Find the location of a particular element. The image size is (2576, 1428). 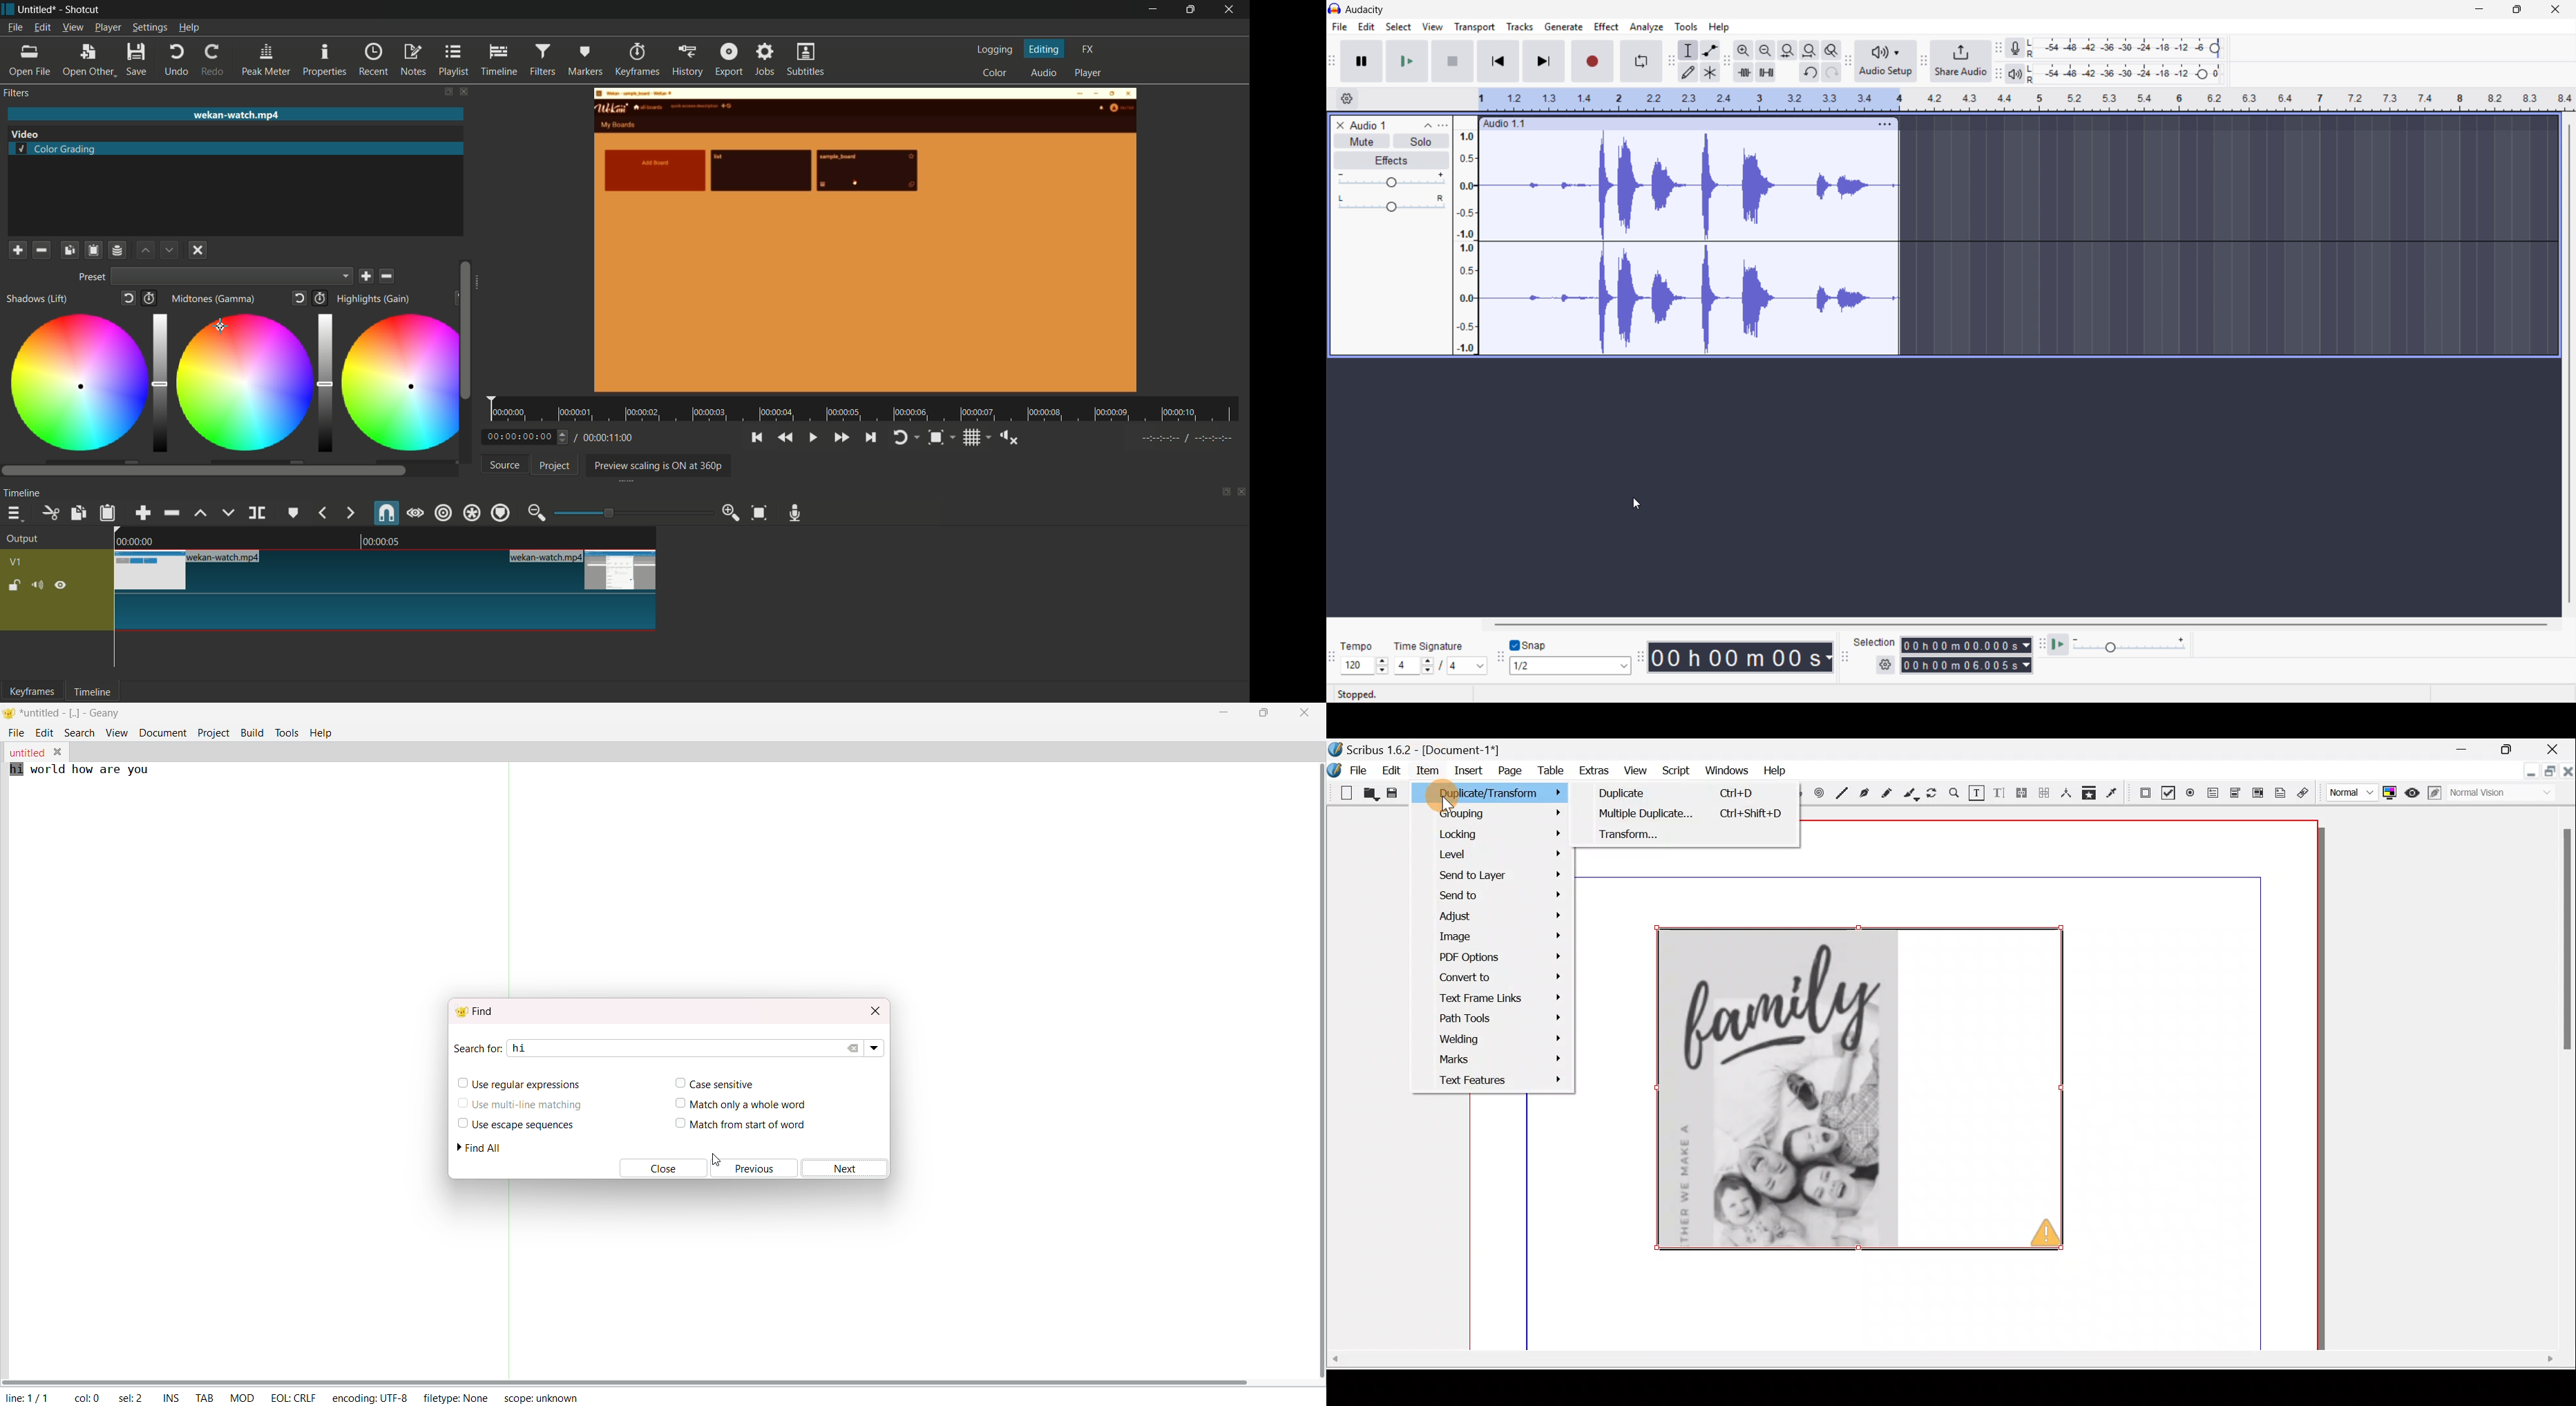

Line is located at coordinates (1843, 792).